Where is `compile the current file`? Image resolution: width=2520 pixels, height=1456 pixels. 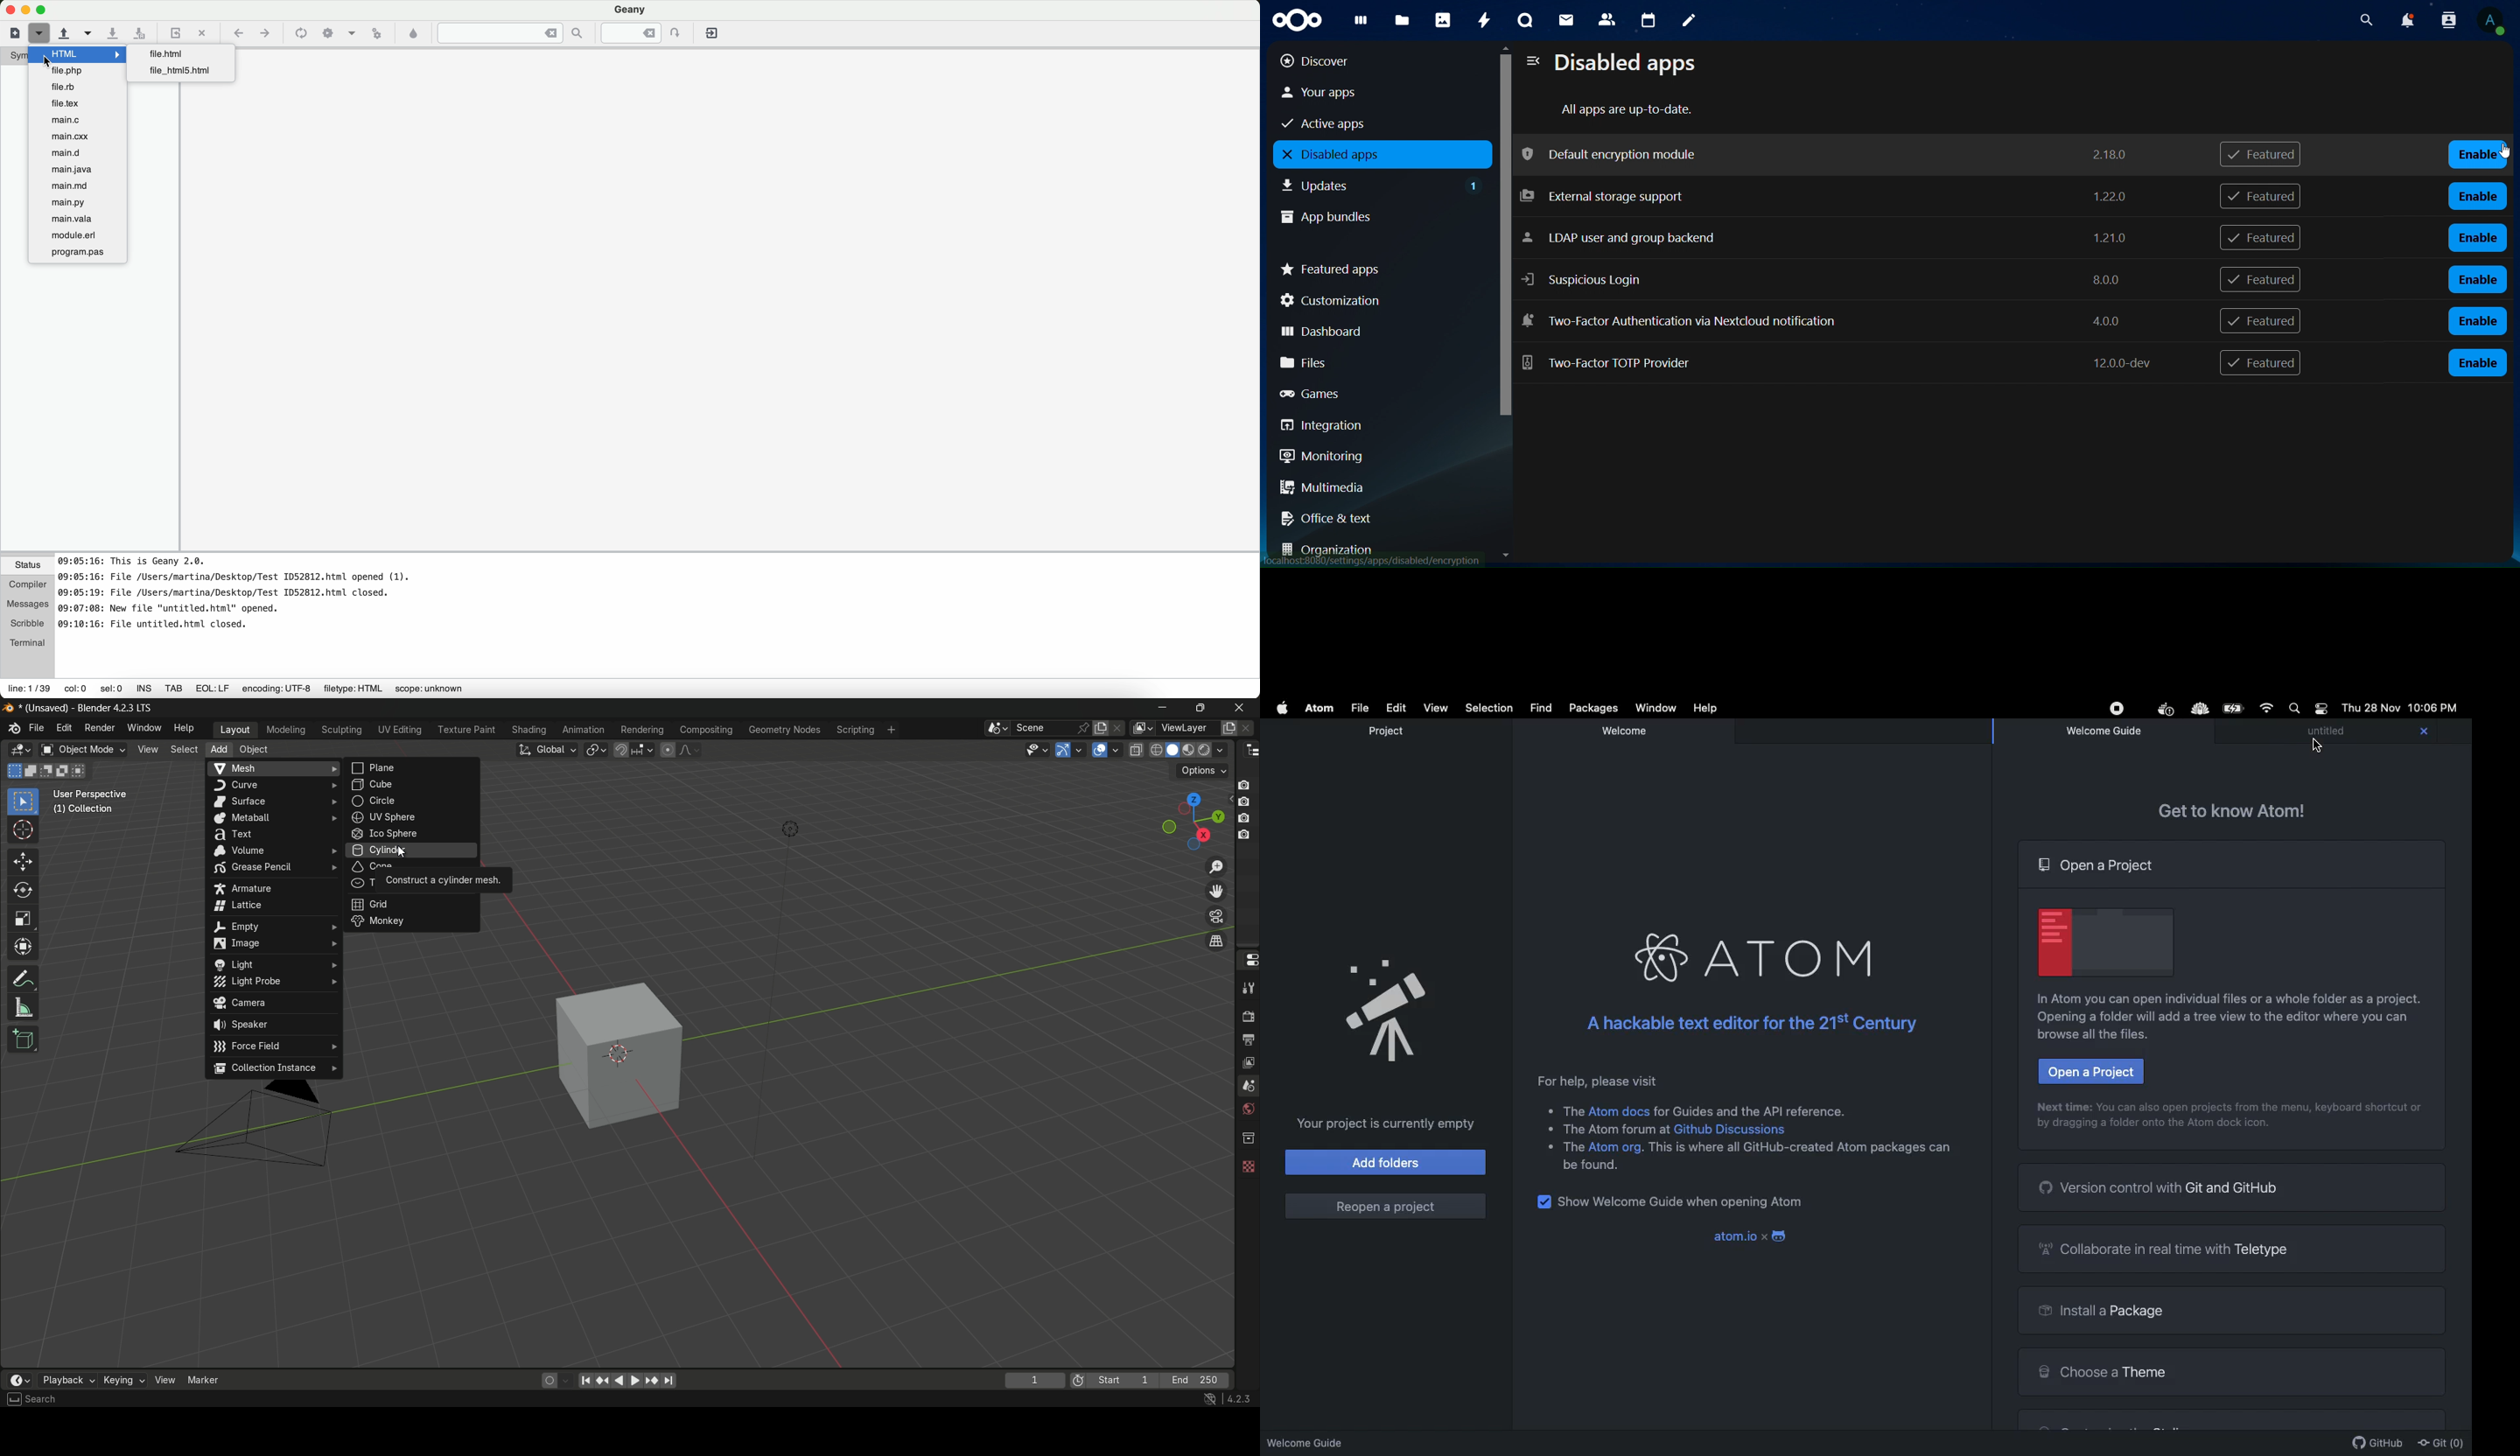
compile the current file is located at coordinates (301, 34).